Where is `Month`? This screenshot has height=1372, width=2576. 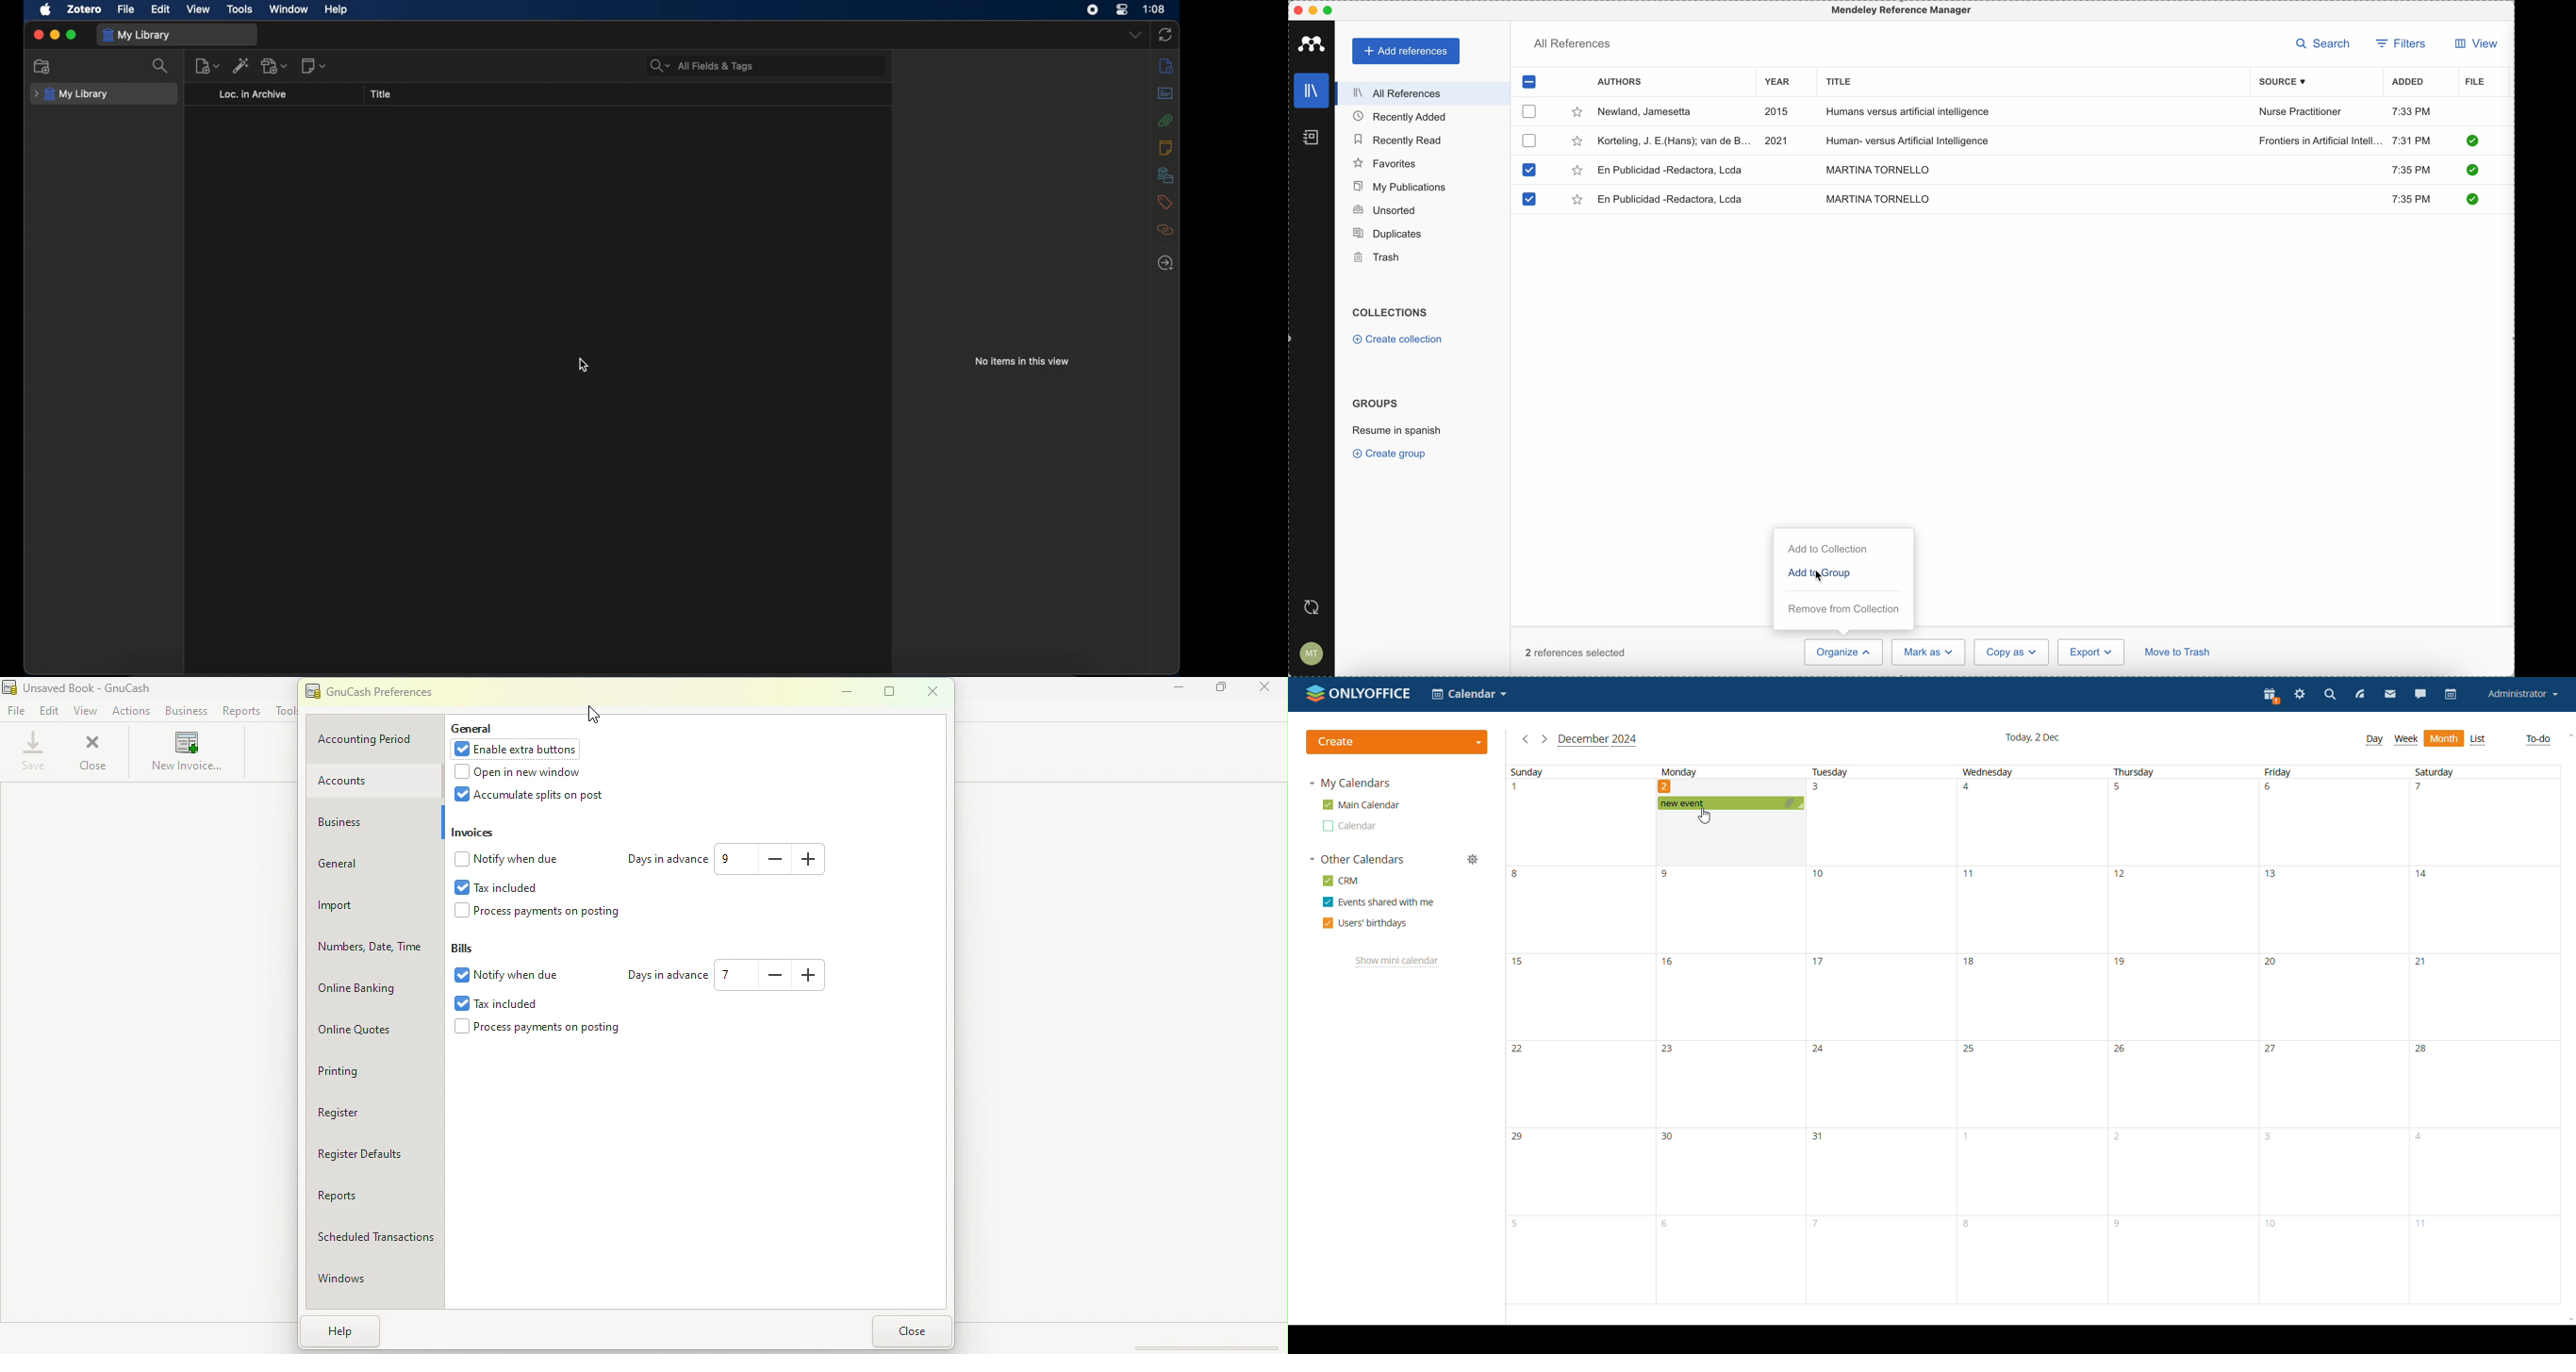
Month is located at coordinates (2445, 739).